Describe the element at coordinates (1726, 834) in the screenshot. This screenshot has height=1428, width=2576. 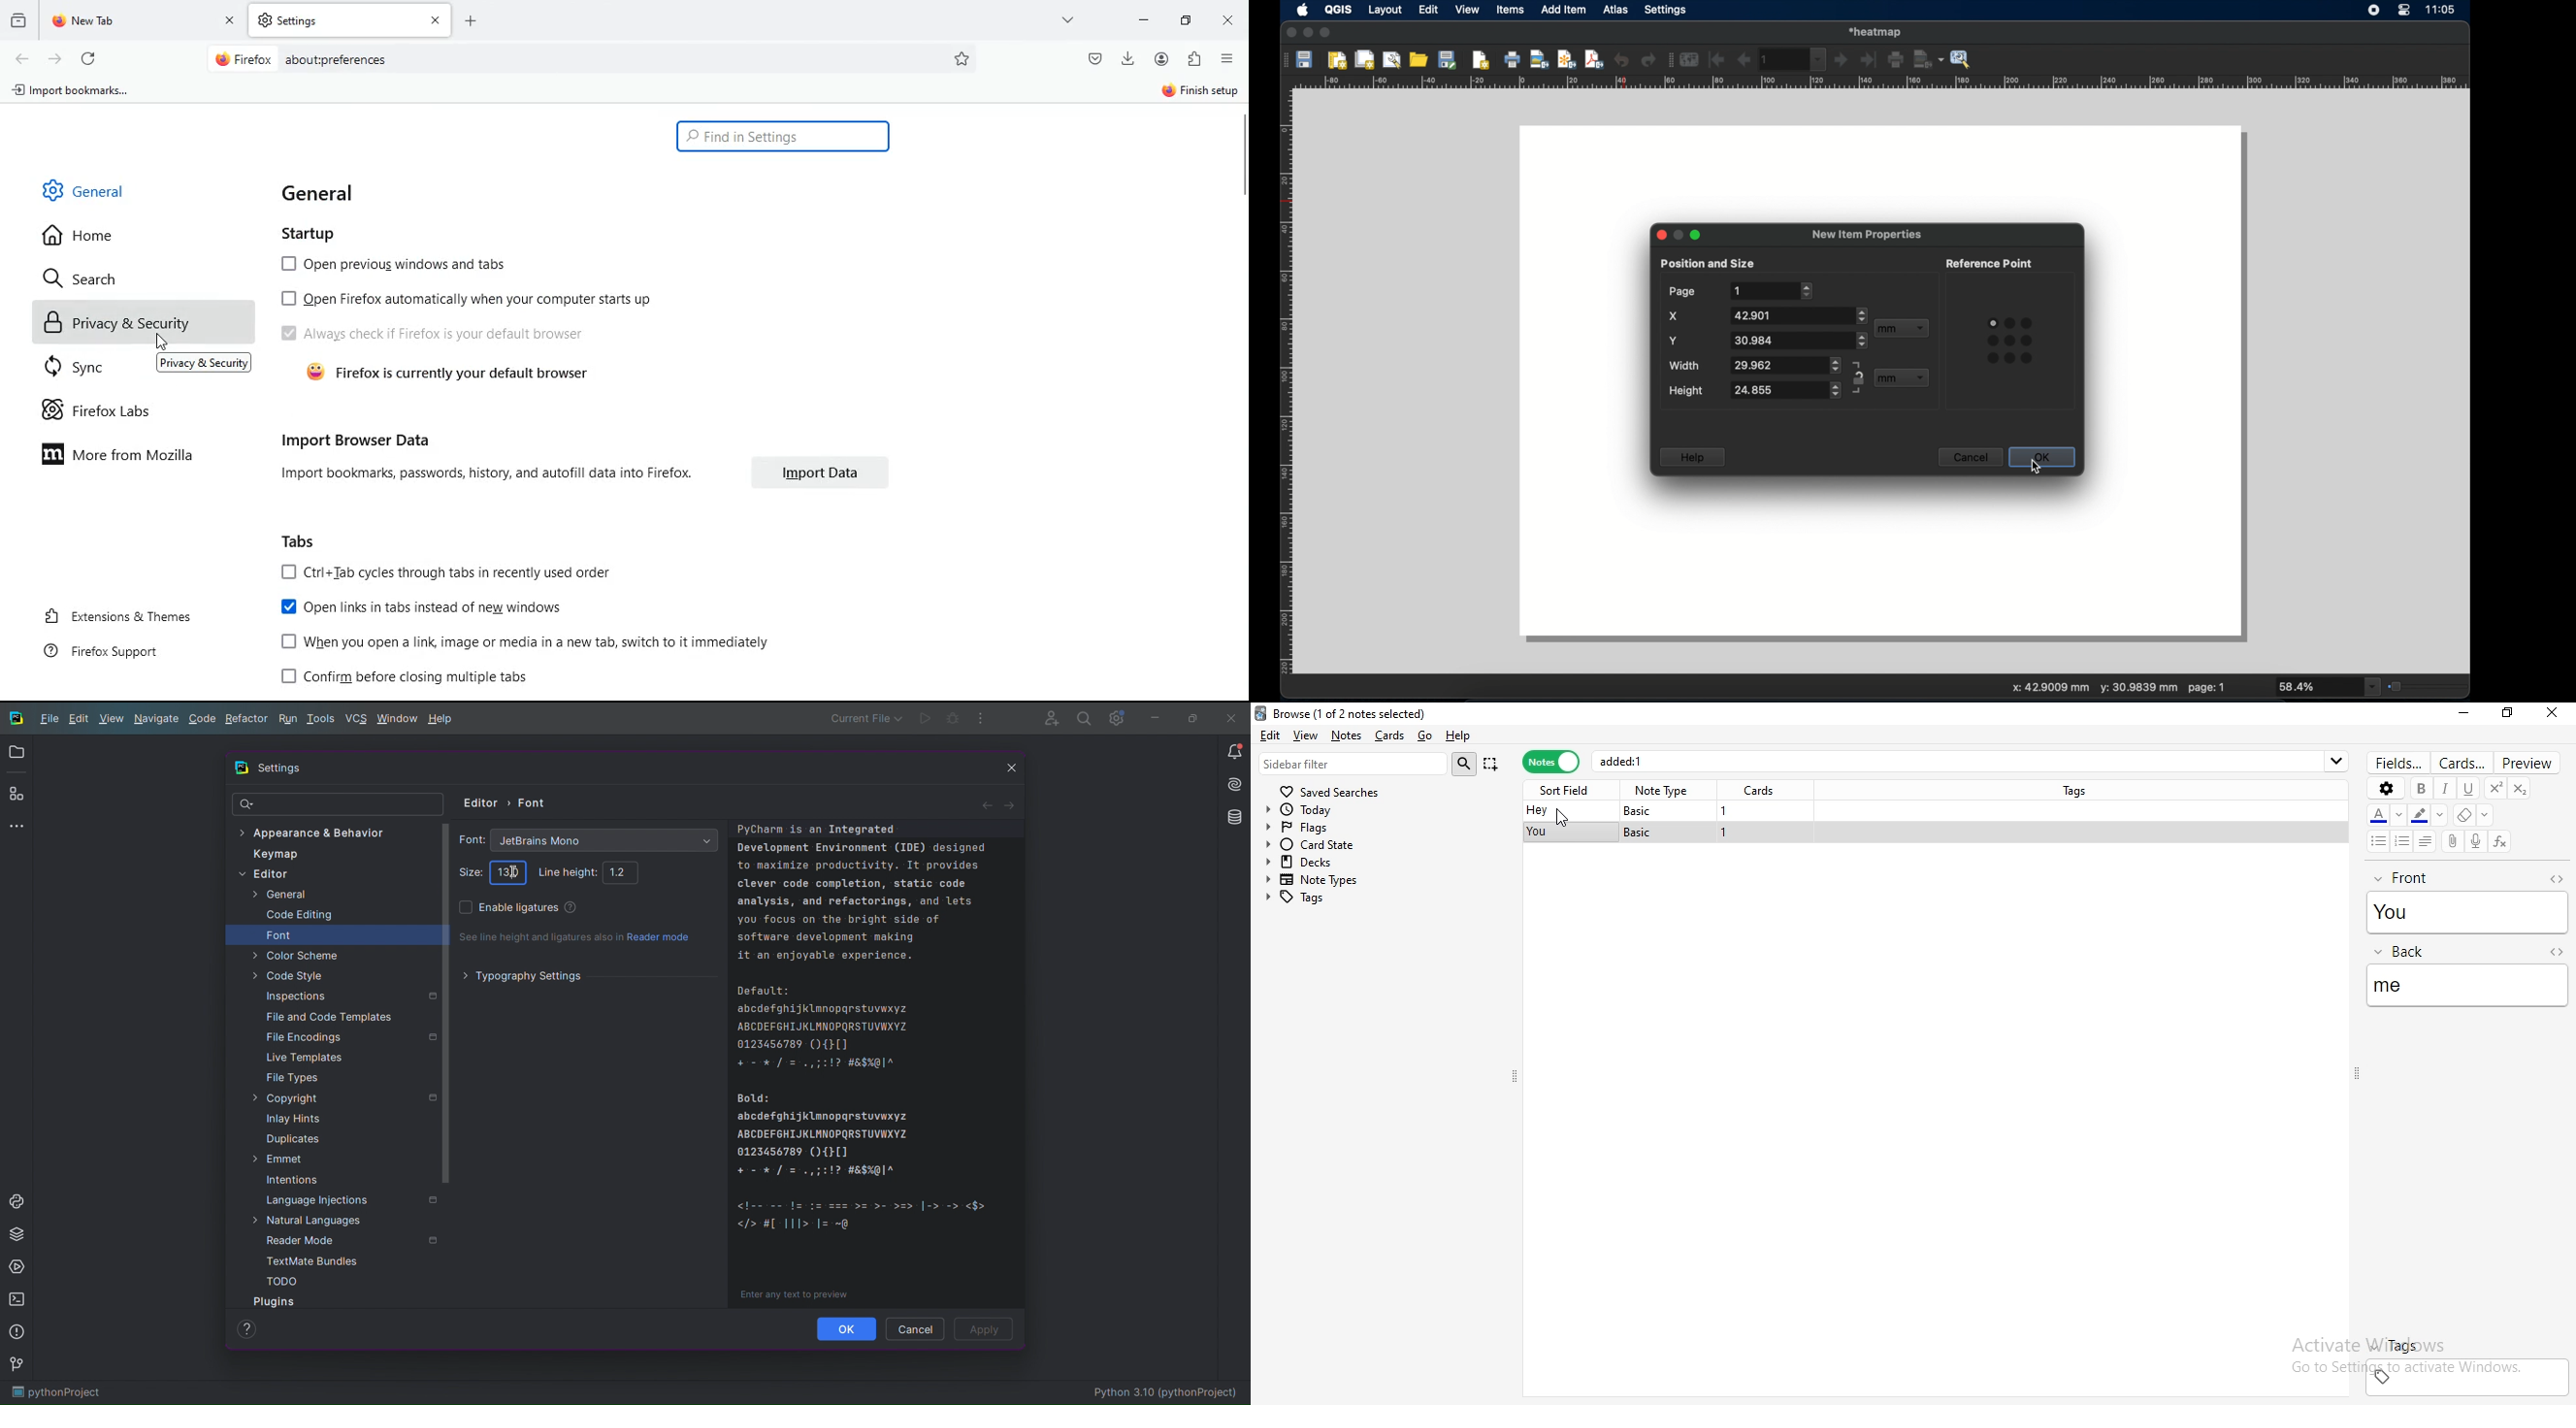
I see `1` at that location.